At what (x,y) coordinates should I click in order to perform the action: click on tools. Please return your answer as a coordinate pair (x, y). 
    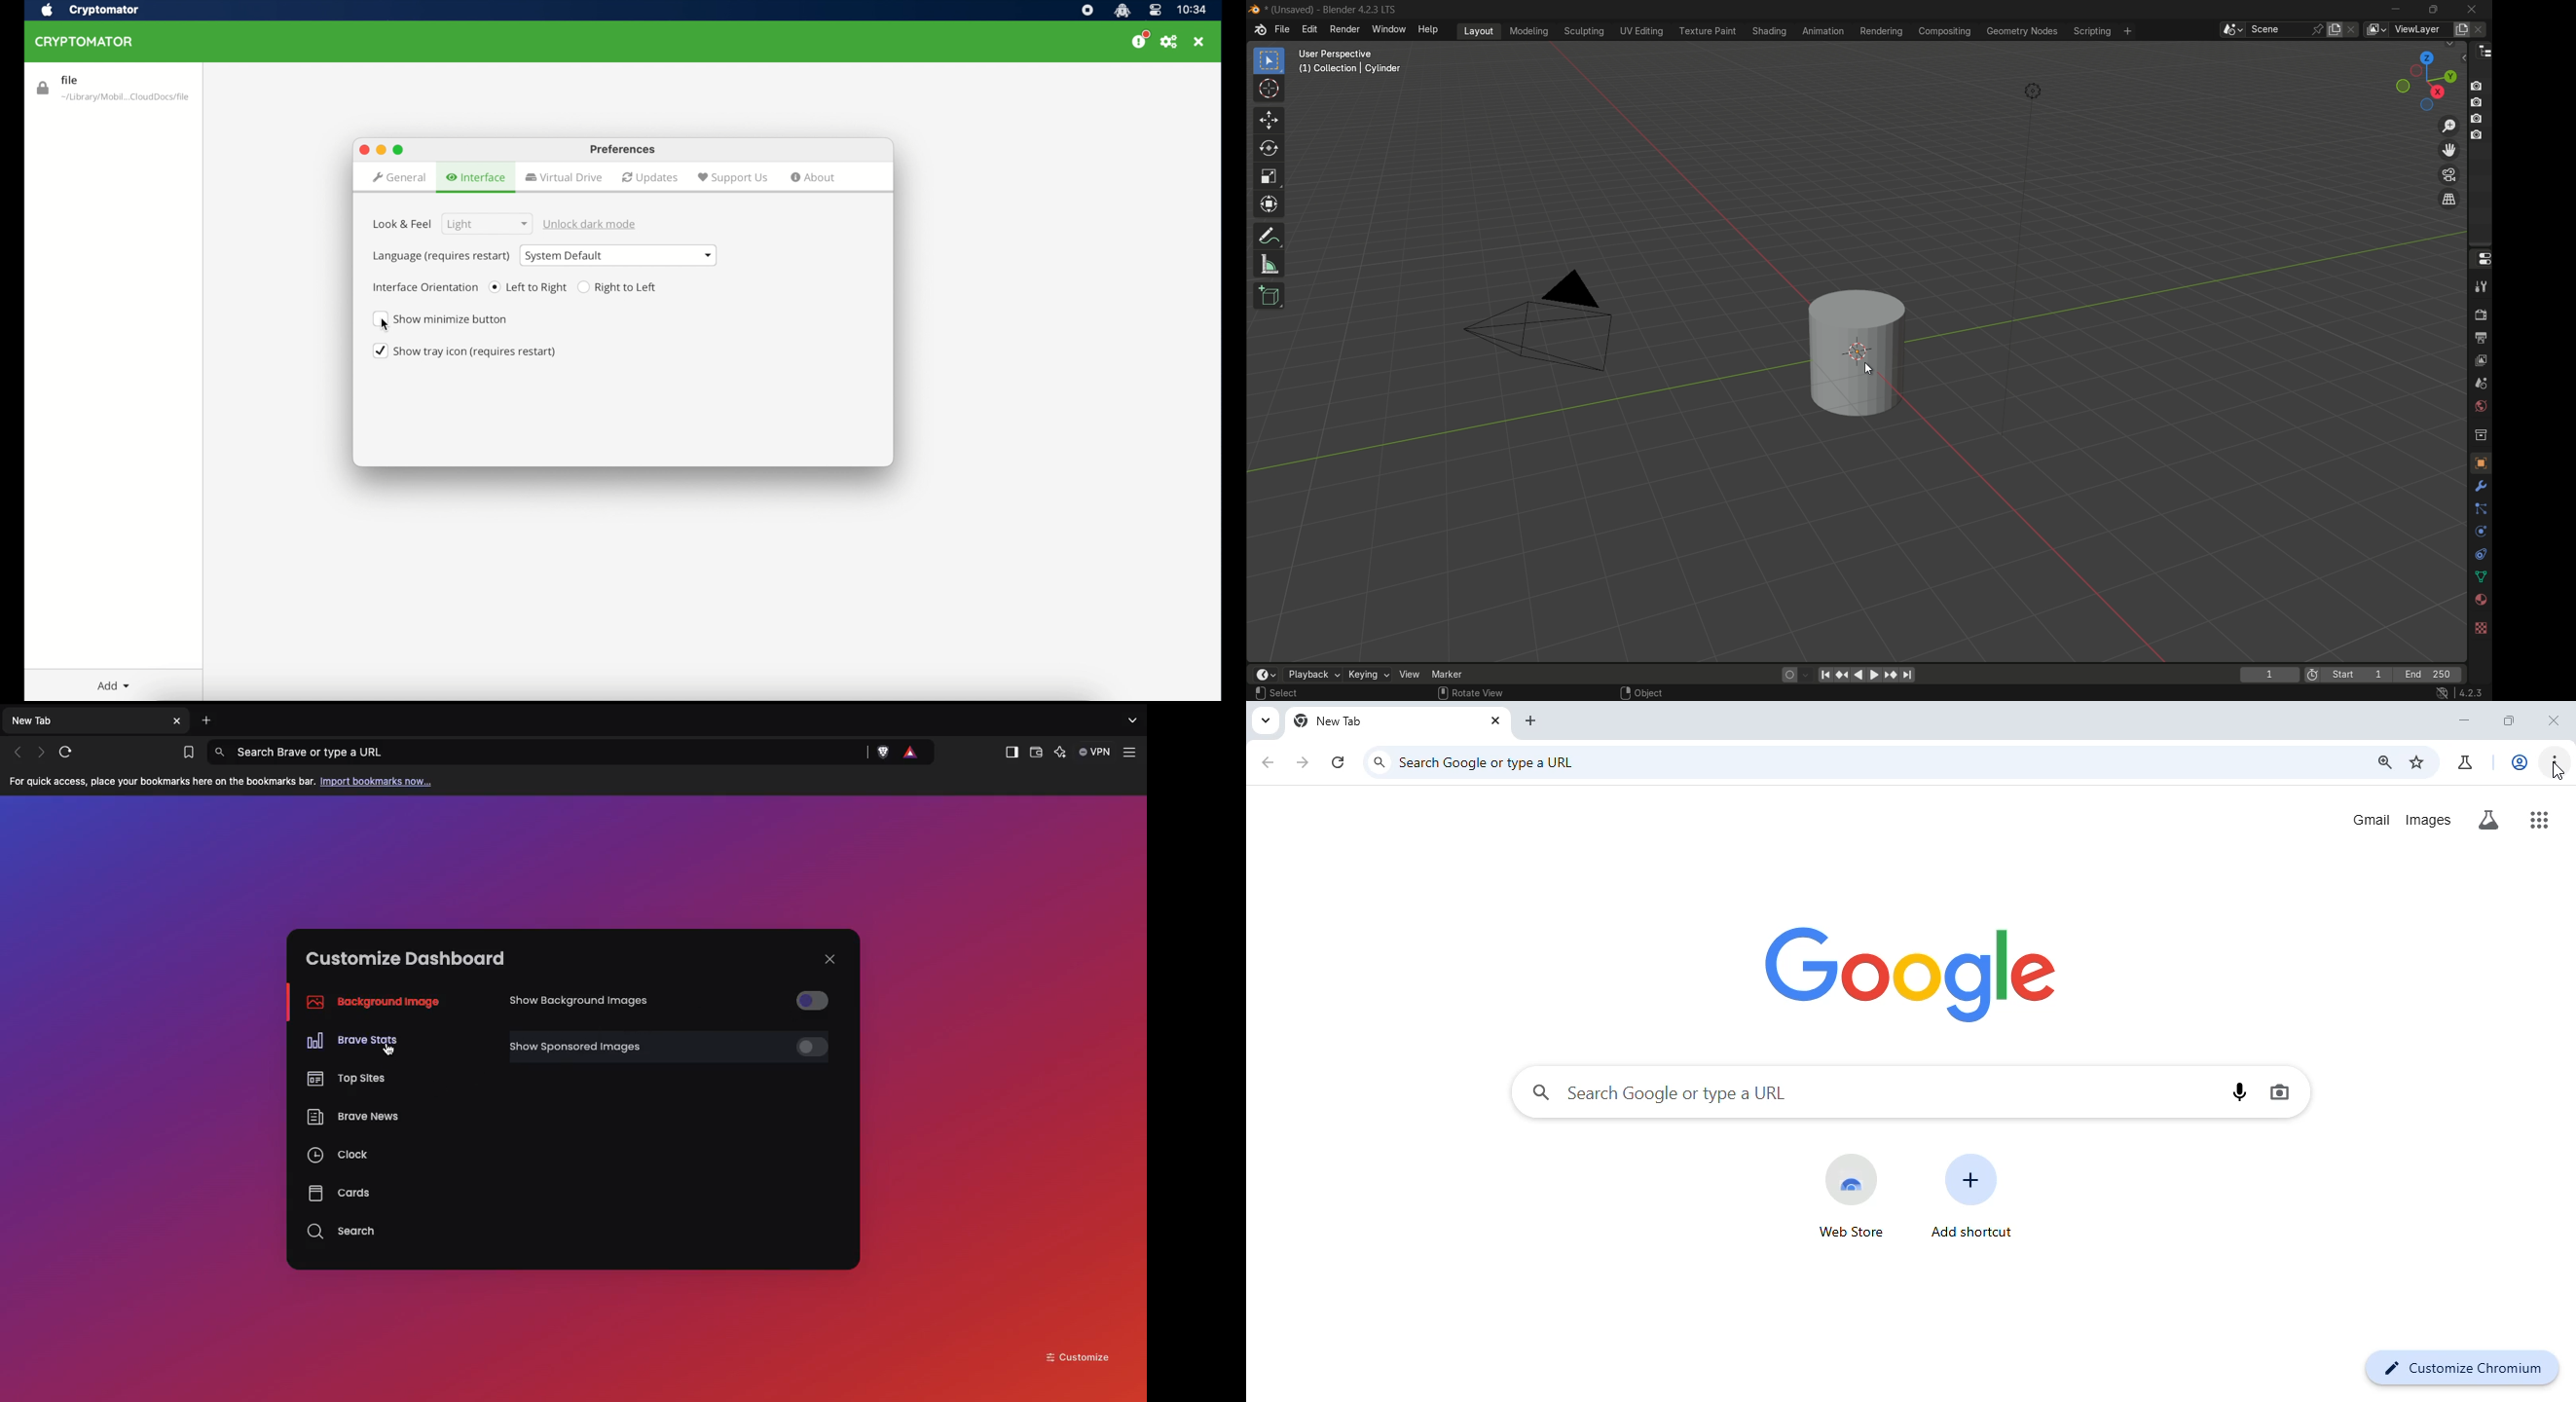
    Looking at the image, I should click on (2478, 489).